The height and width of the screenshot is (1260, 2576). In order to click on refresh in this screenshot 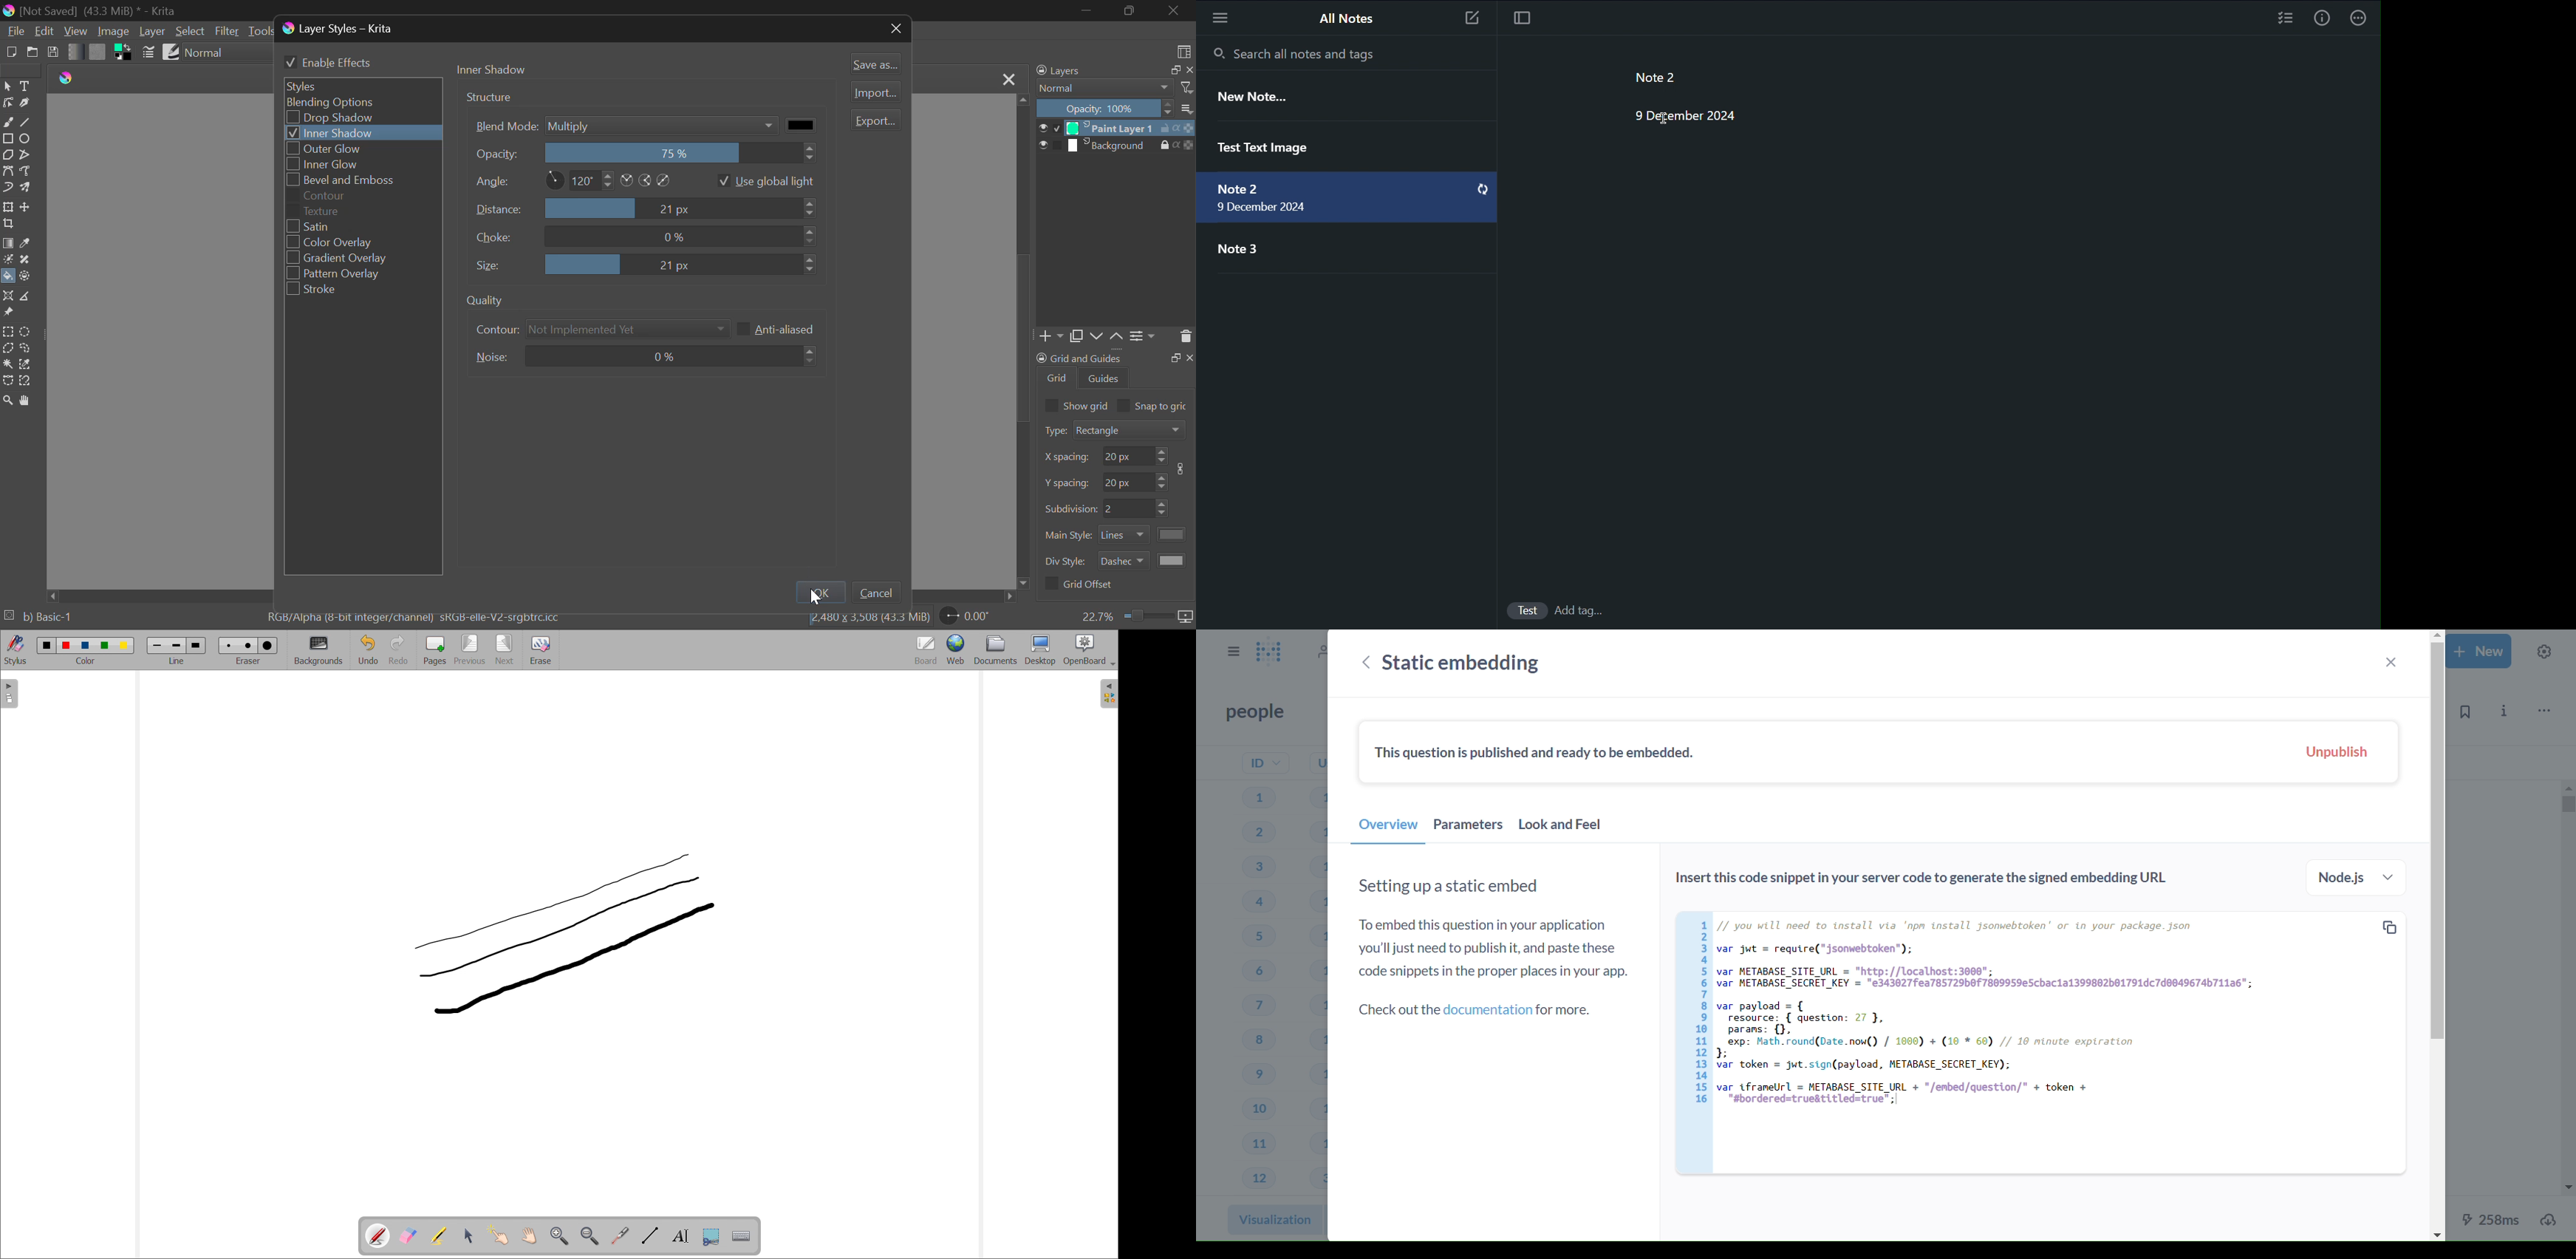, I will do `click(1483, 190)`.